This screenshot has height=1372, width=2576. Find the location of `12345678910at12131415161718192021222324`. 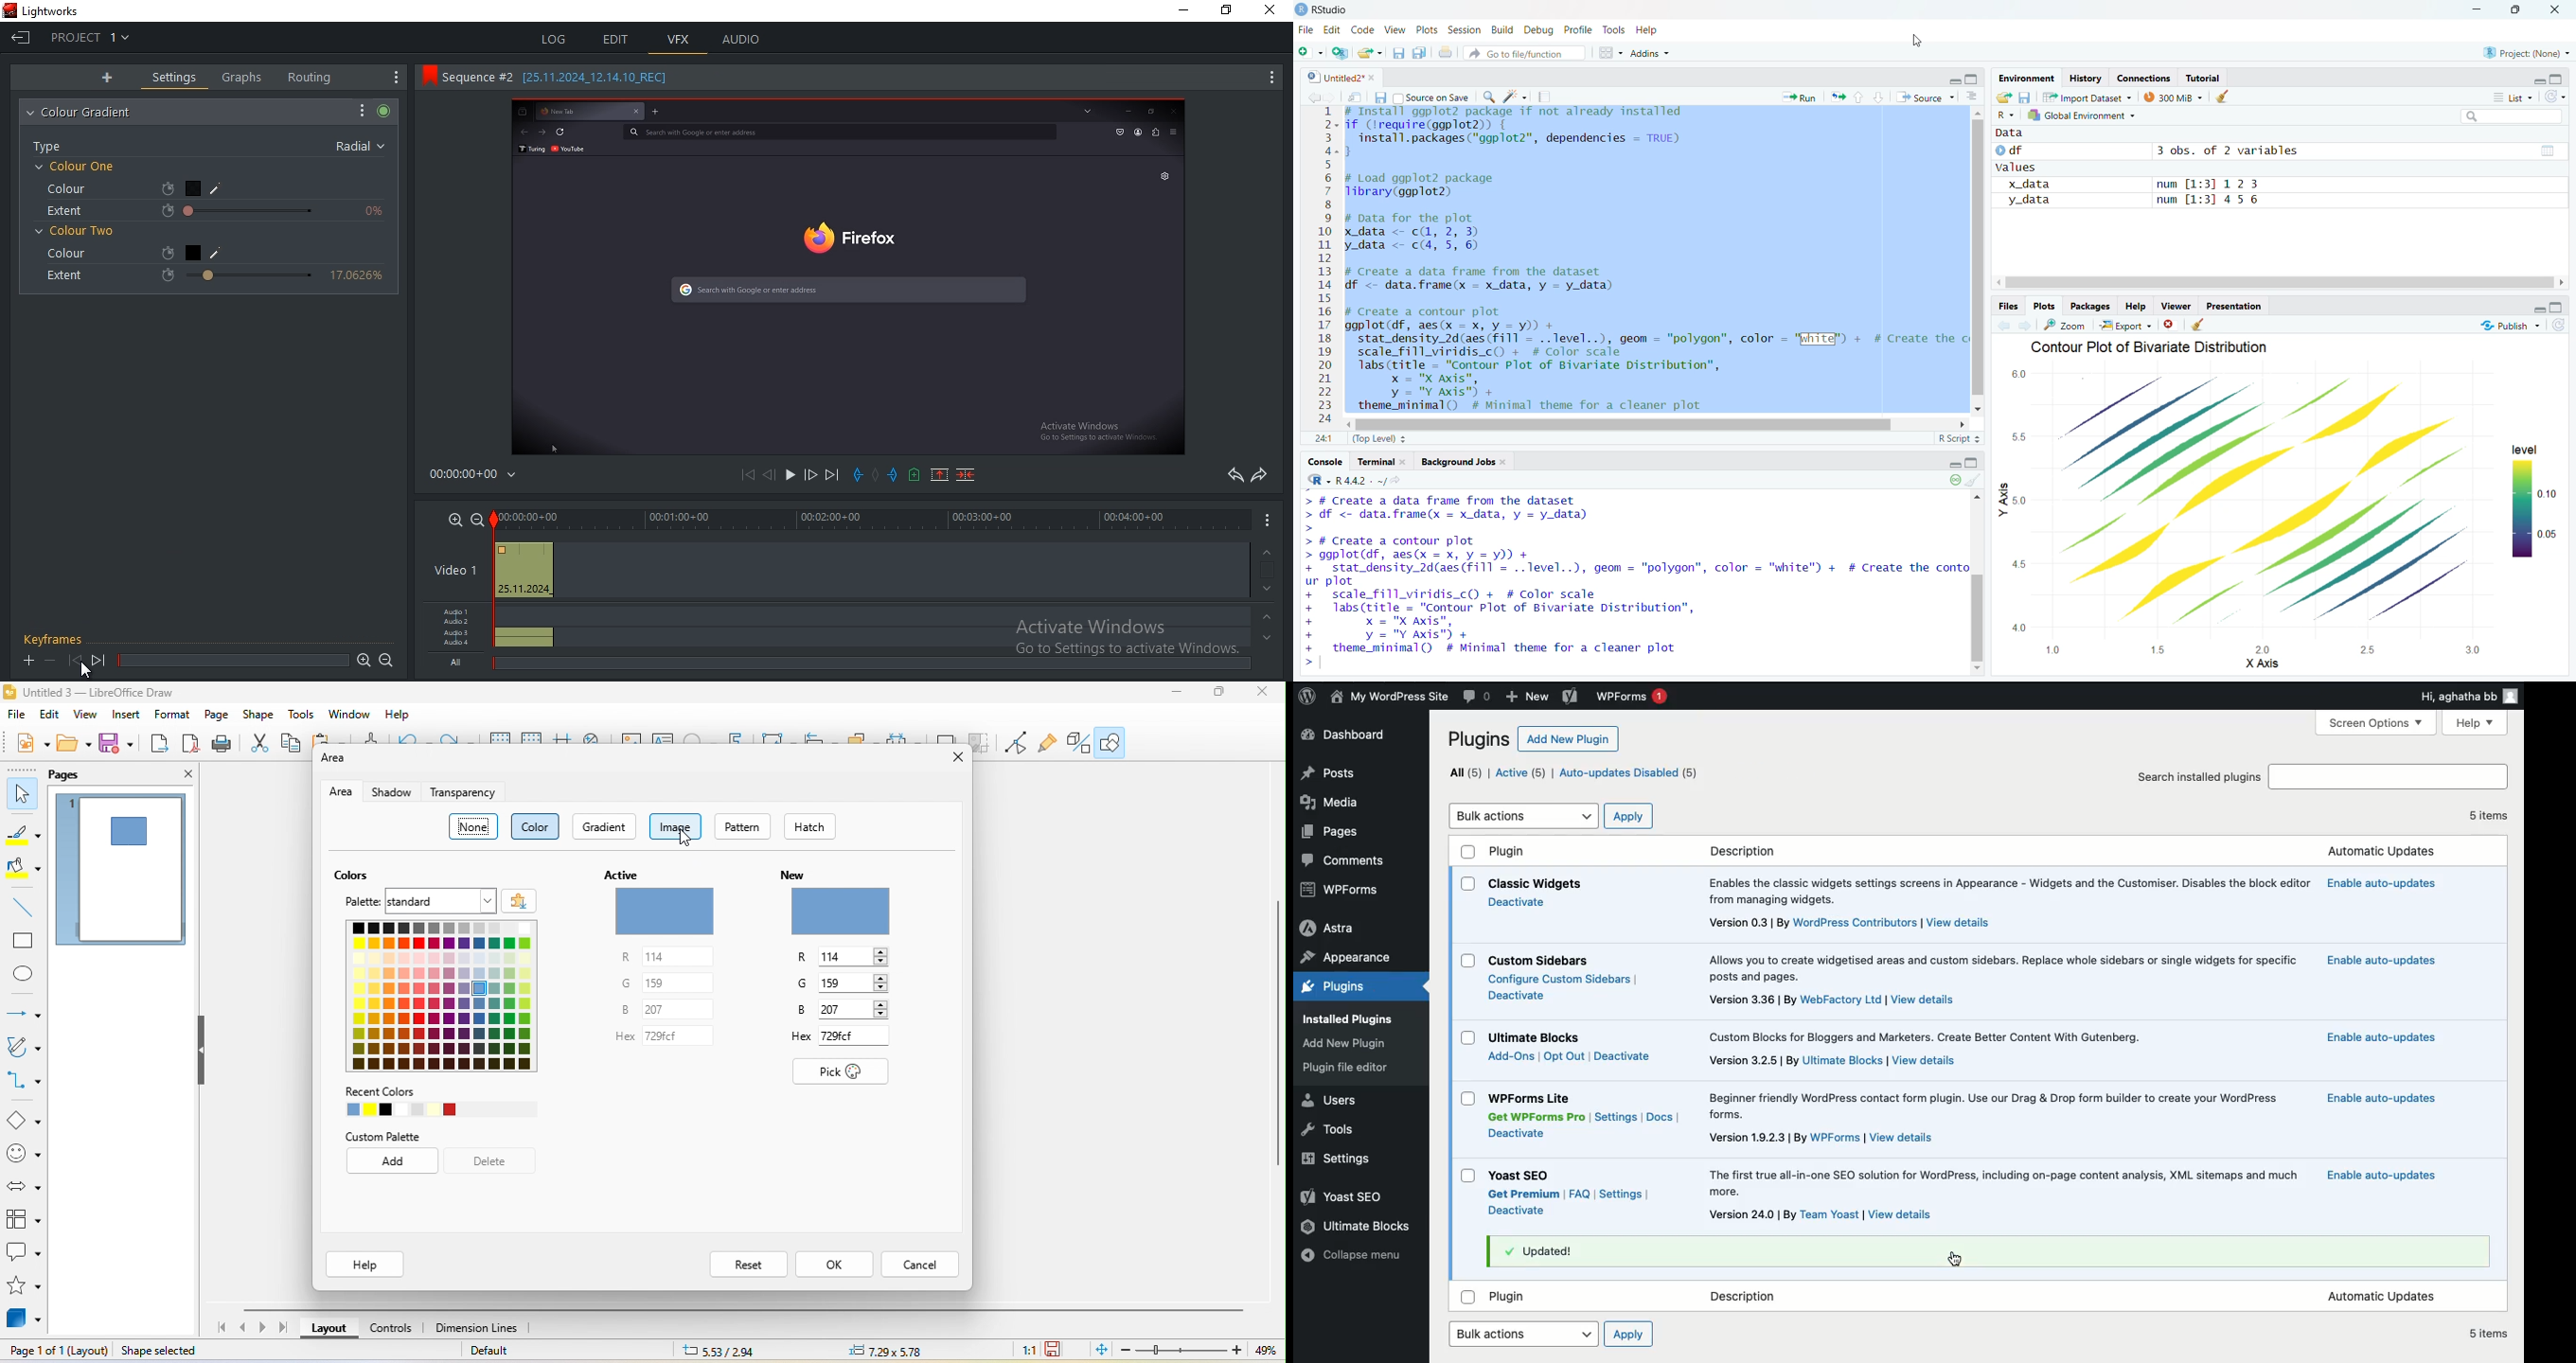

12345678910at12131415161718192021222324 is located at coordinates (1318, 265).